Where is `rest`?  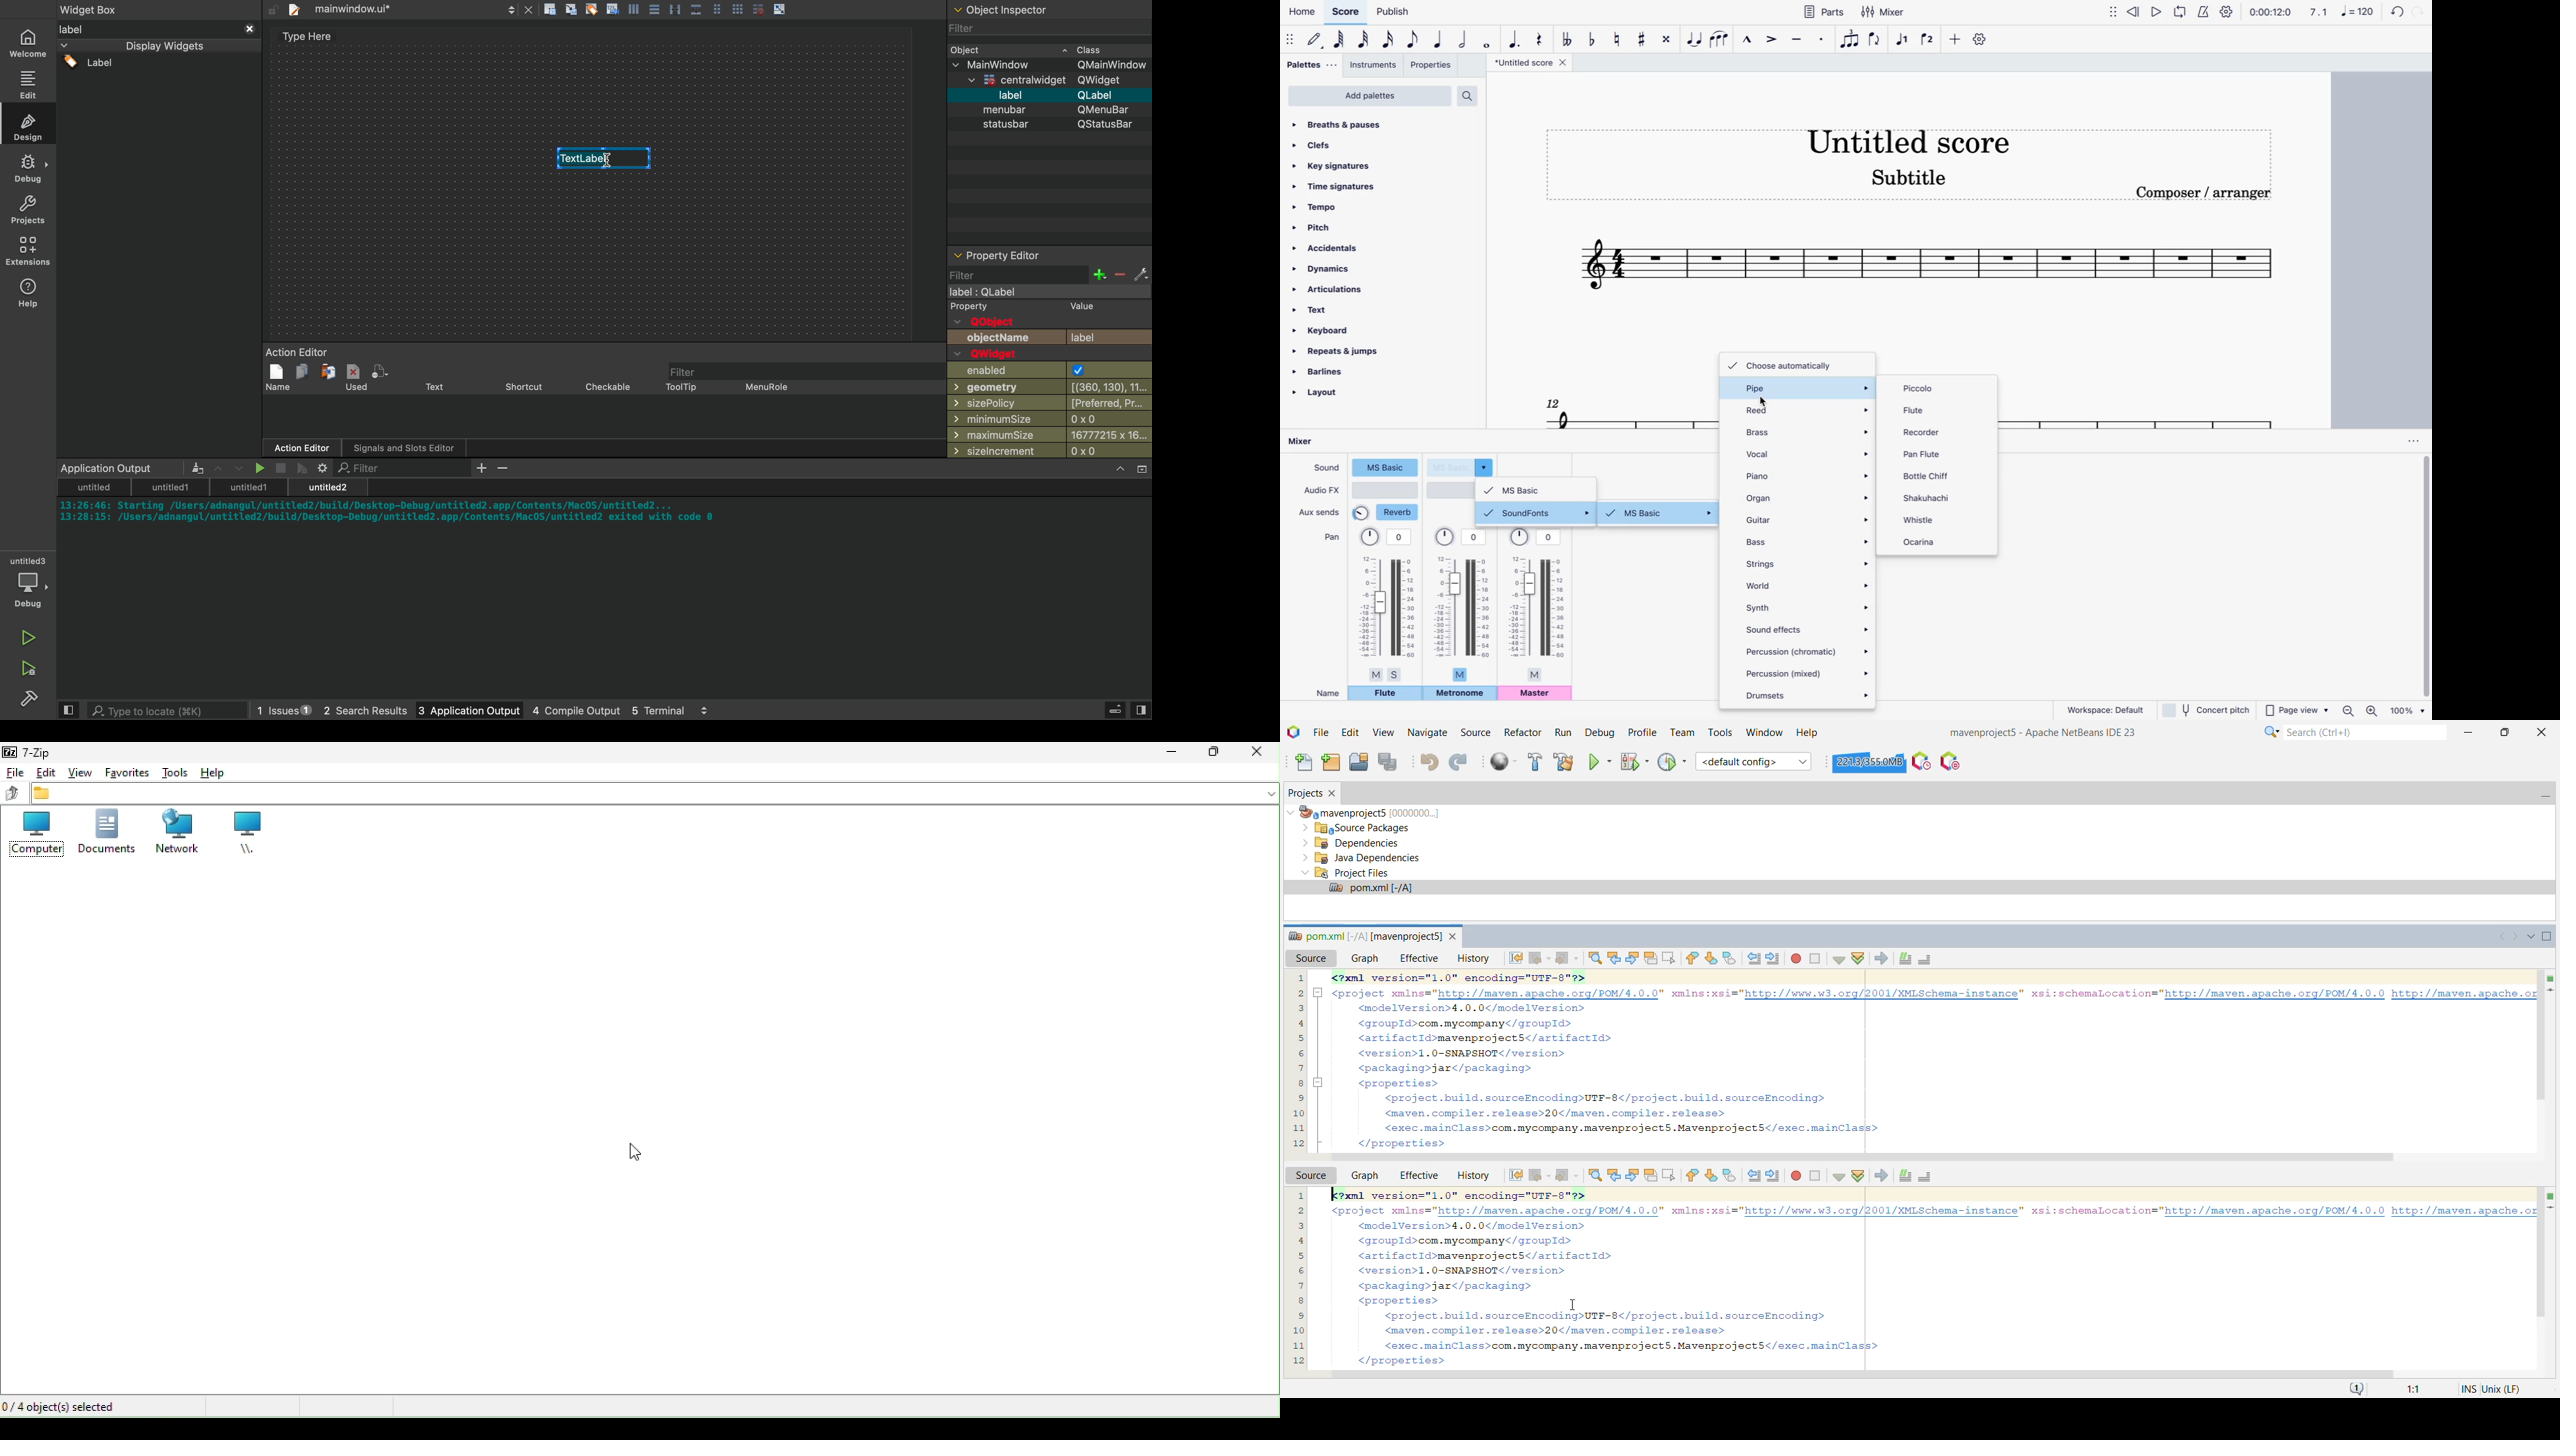
rest is located at coordinates (1539, 36).